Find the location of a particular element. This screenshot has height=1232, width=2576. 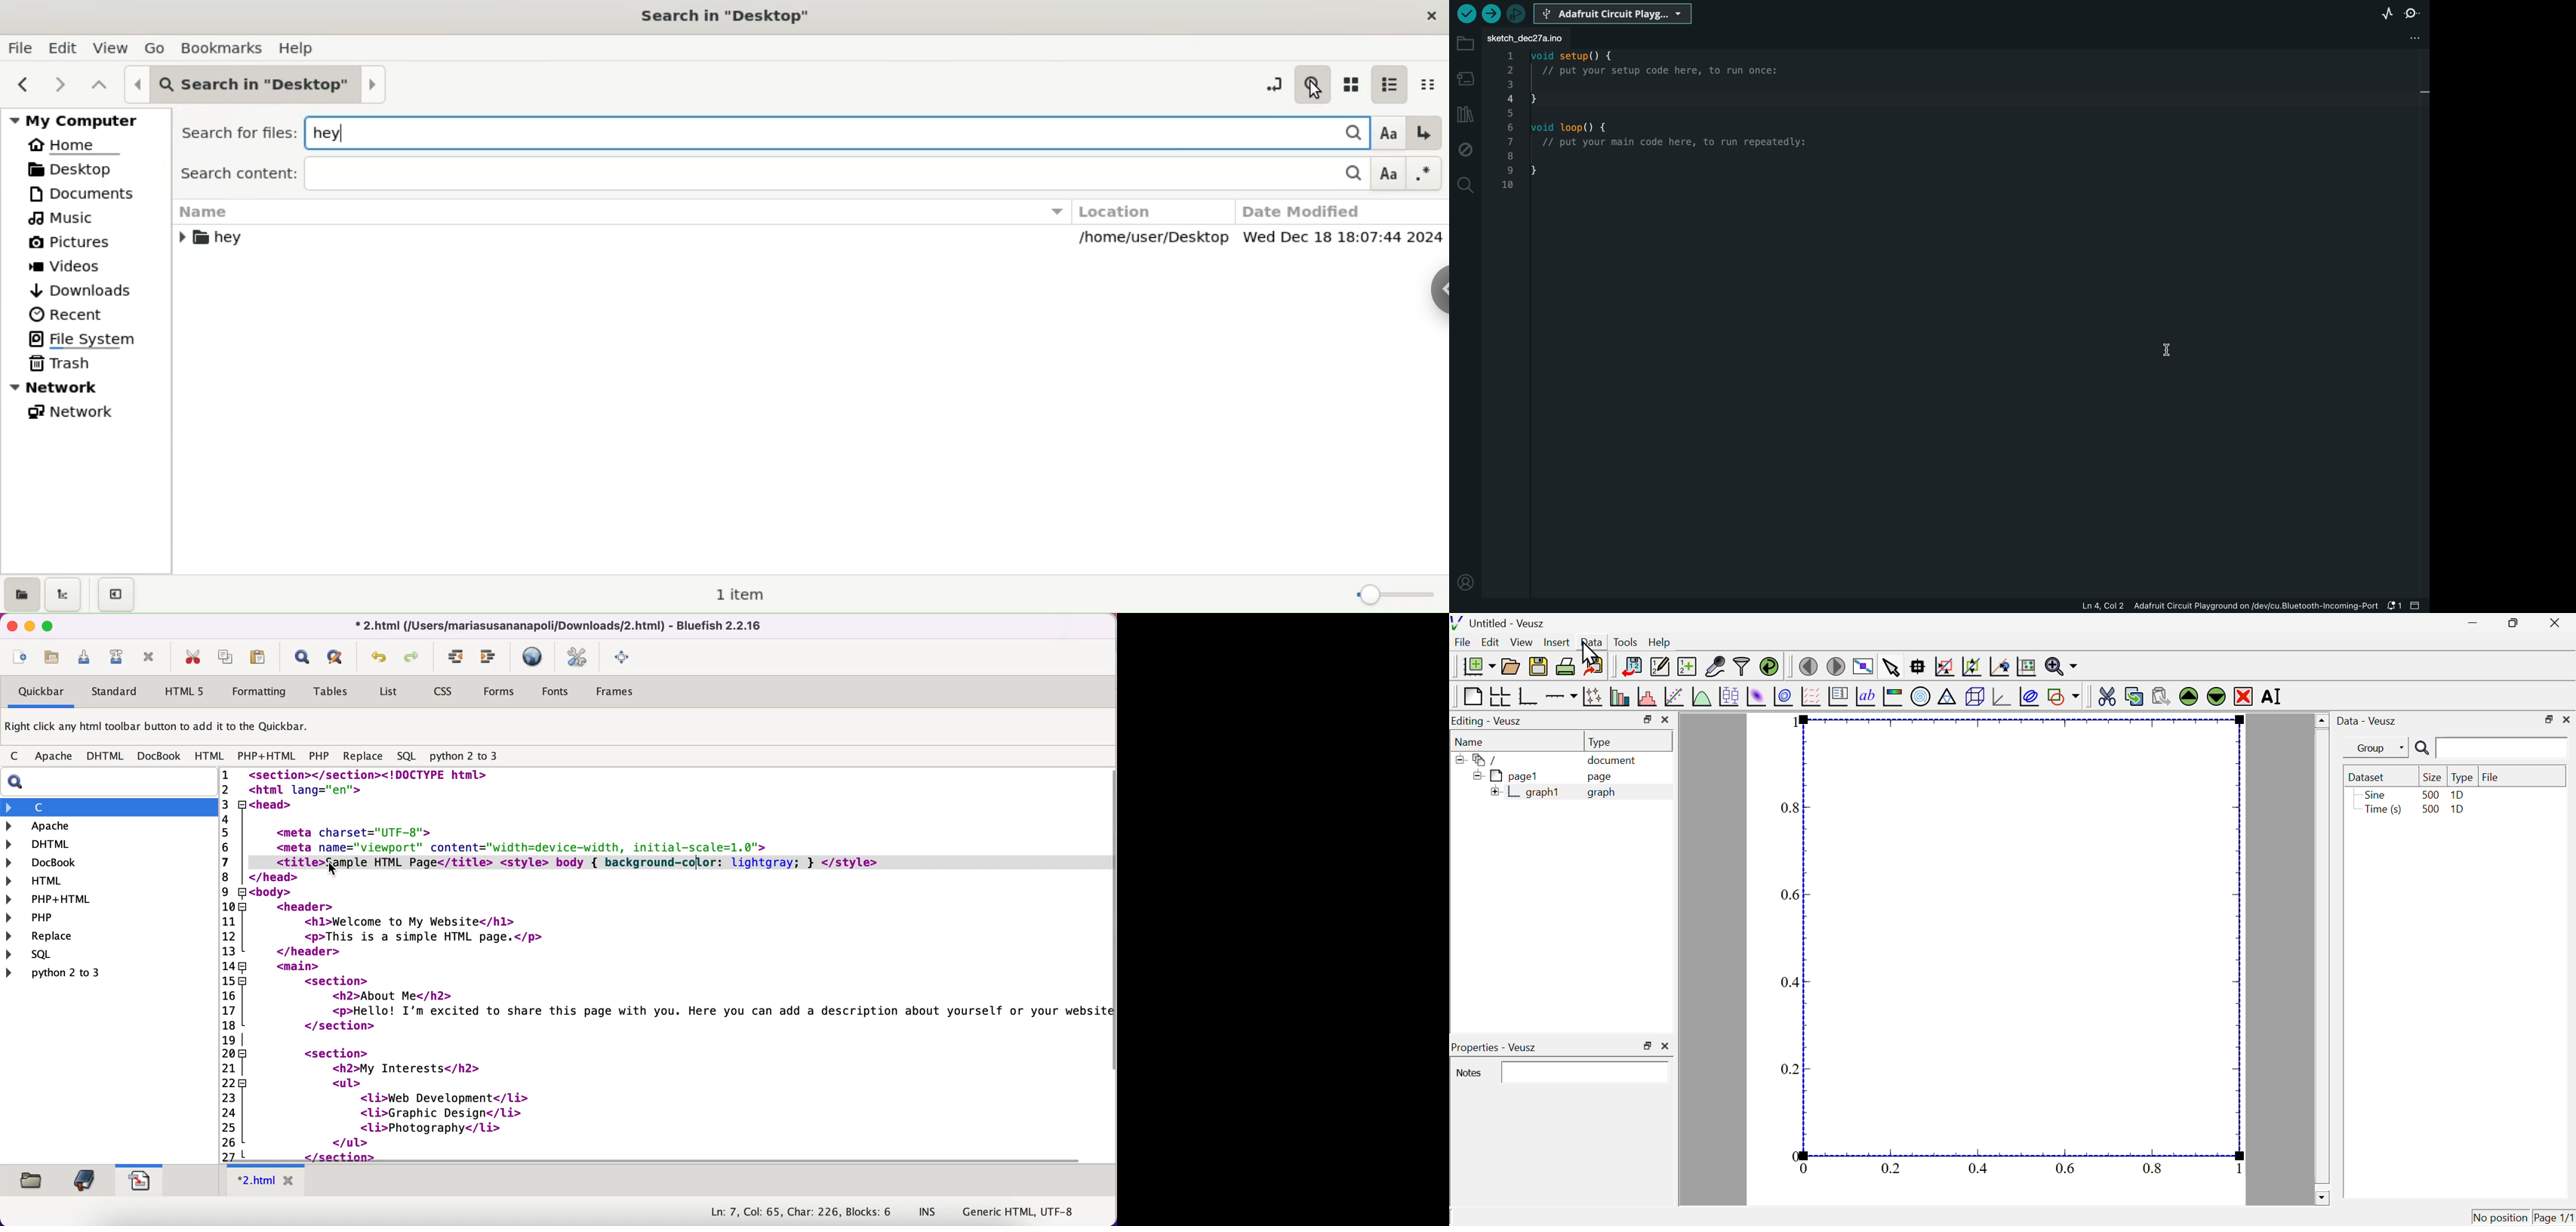

standard is located at coordinates (115, 693).